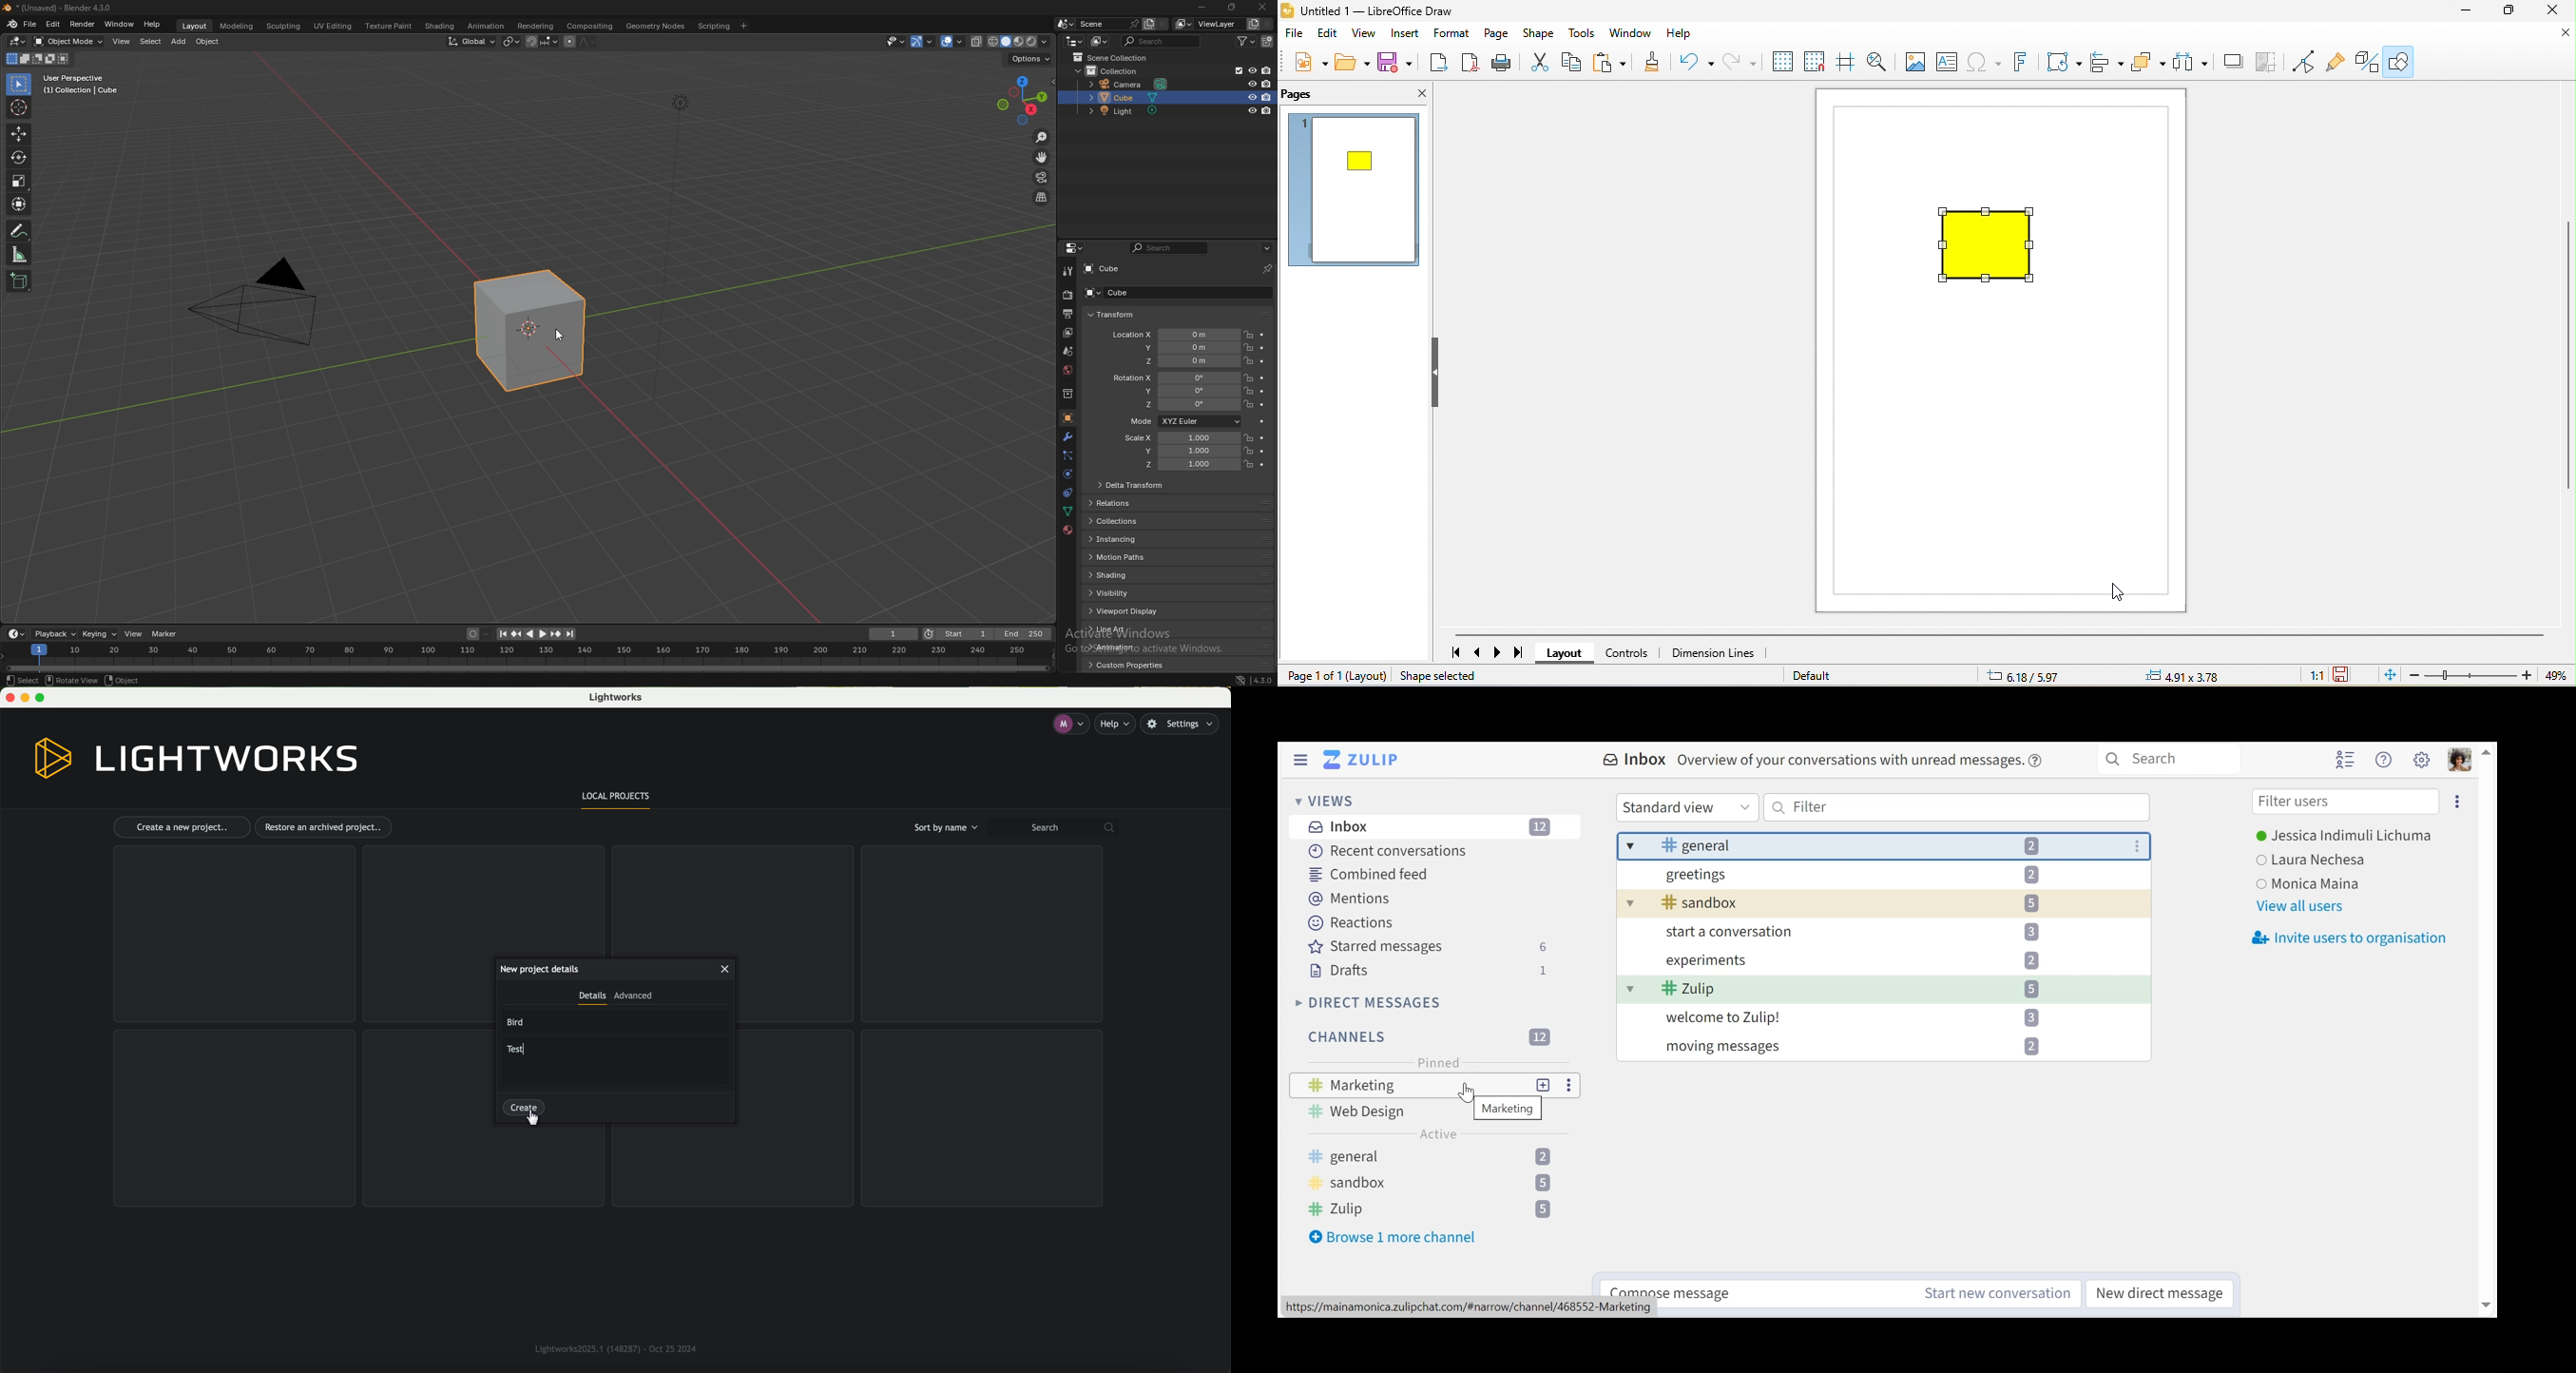 This screenshot has width=2576, height=1400. Describe the element at coordinates (743, 26) in the screenshot. I see `add workspace` at that location.